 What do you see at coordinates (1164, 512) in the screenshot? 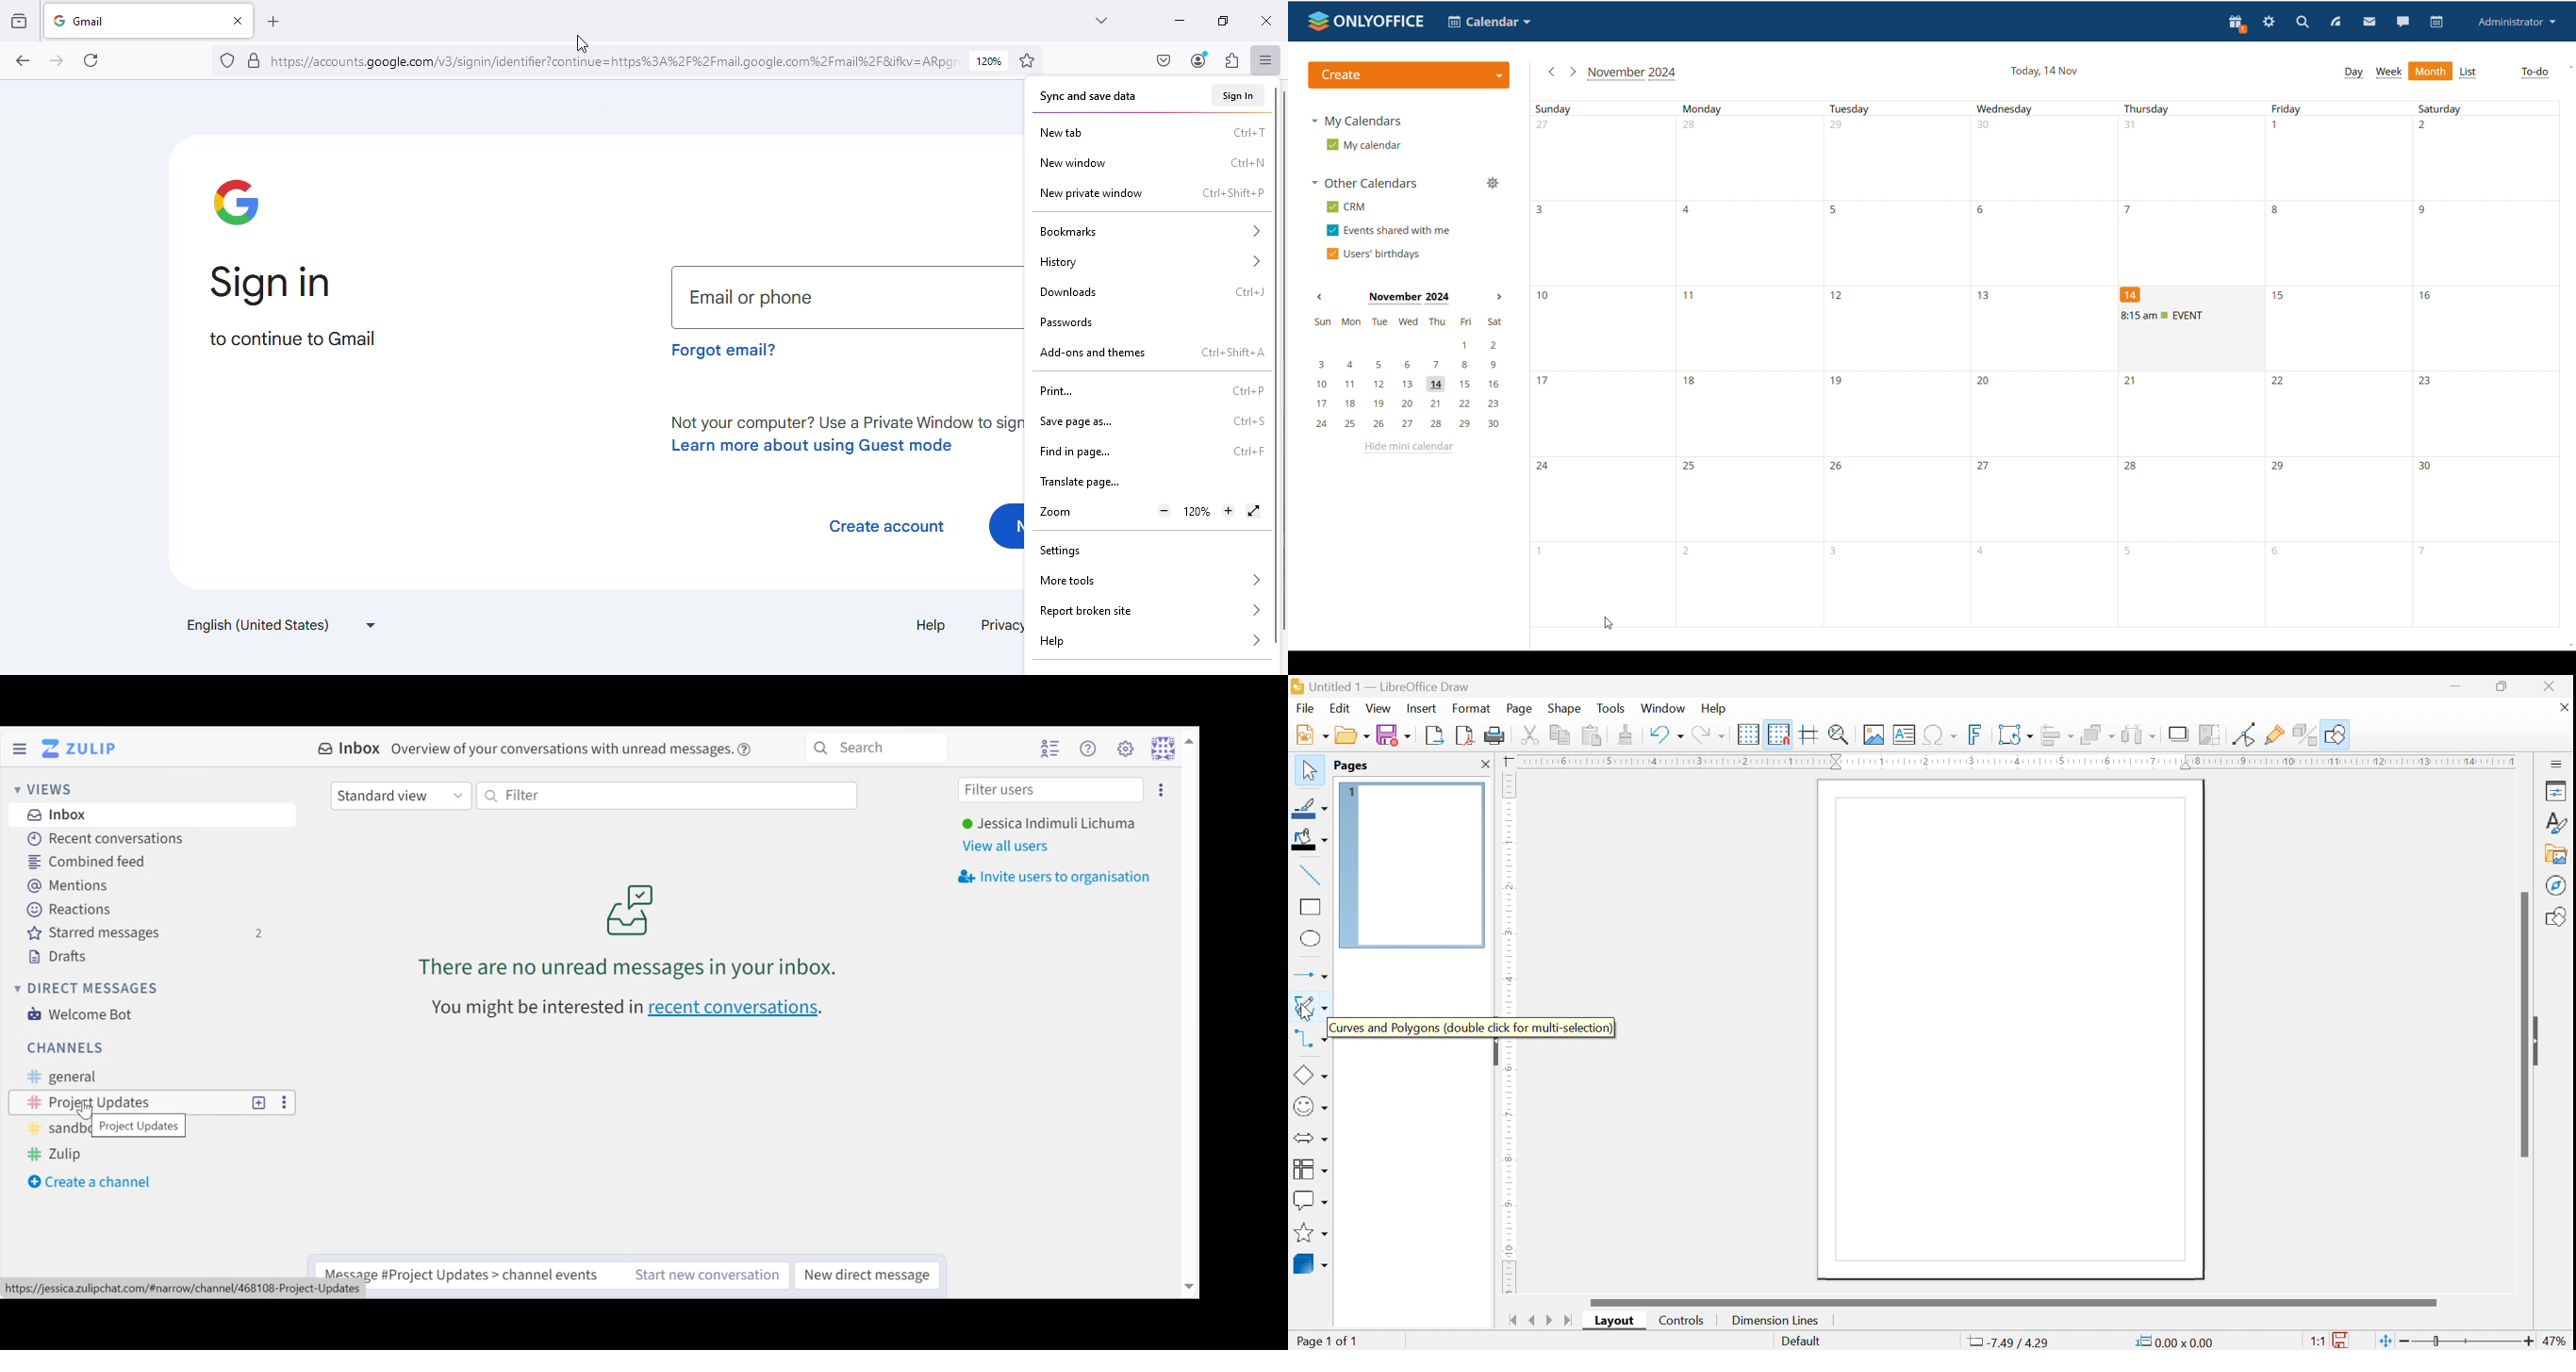
I see `zoom out` at bounding box center [1164, 512].